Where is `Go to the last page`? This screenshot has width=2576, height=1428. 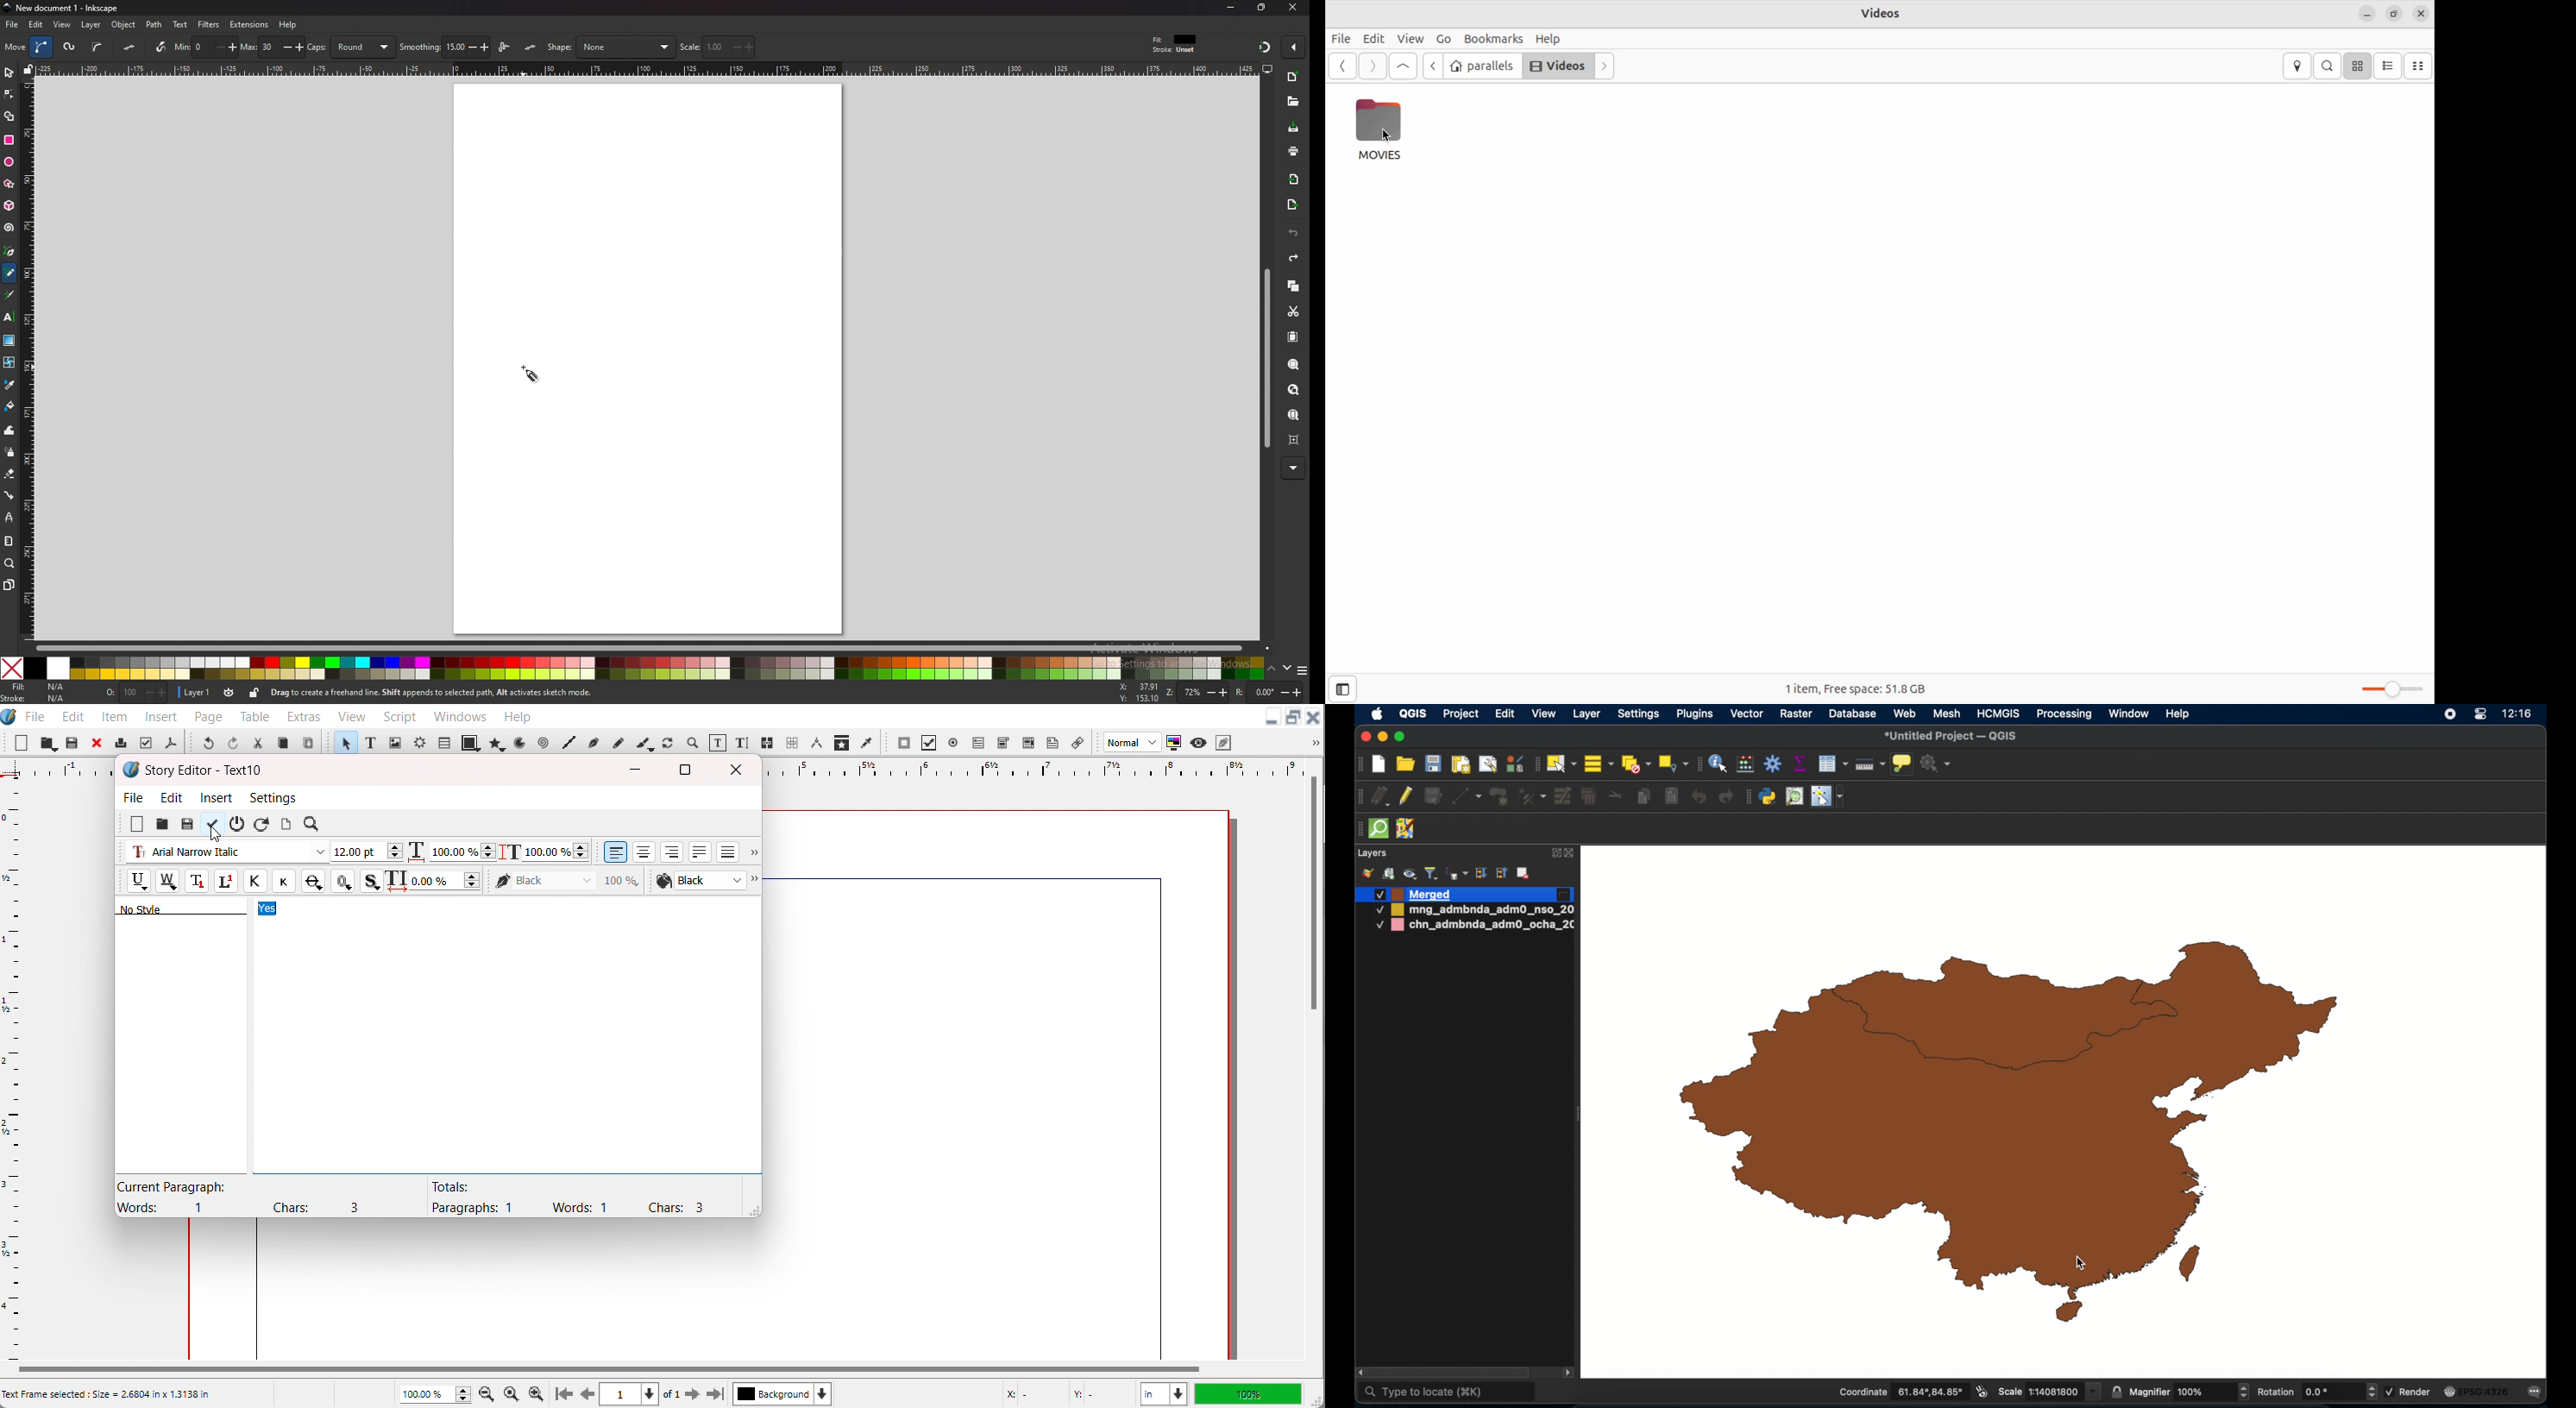
Go to the last page is located at coordinates (715, 1394).